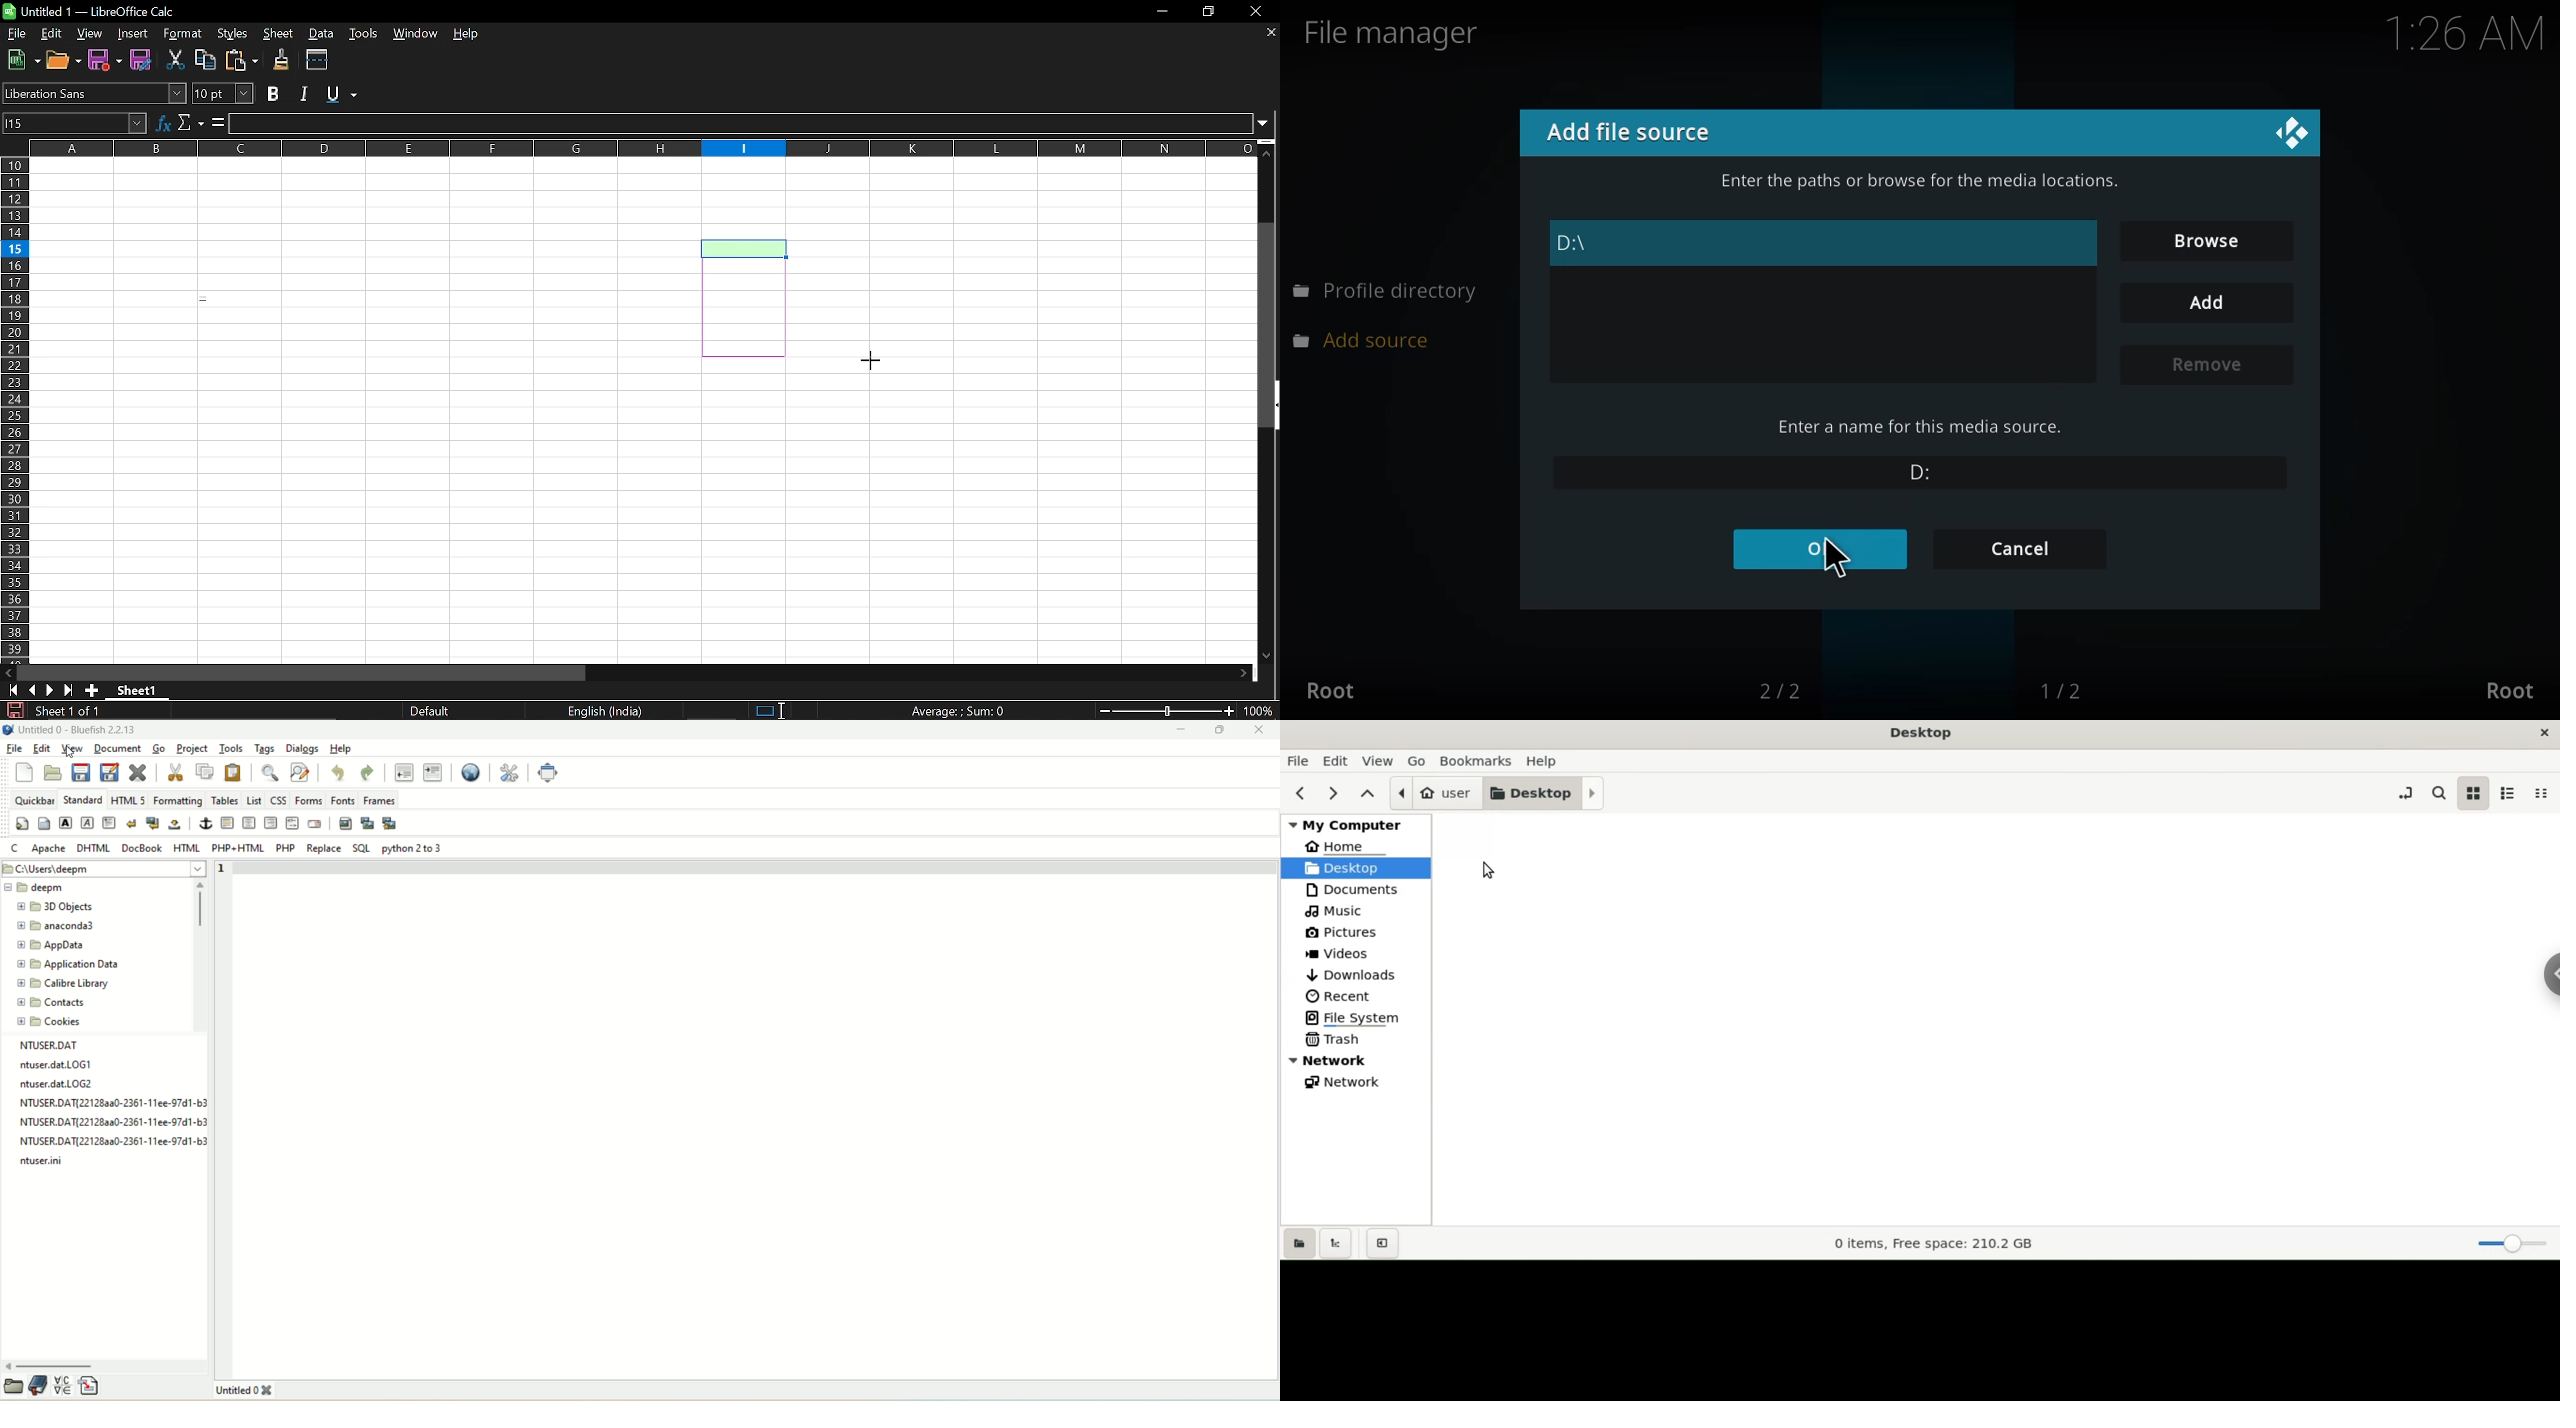 The width and height of the screenshot is (2576, 1428). What do you see at coordinates (745, 297) in the screenshot?
I see `Selected cells` at bounding box center [745, 297].